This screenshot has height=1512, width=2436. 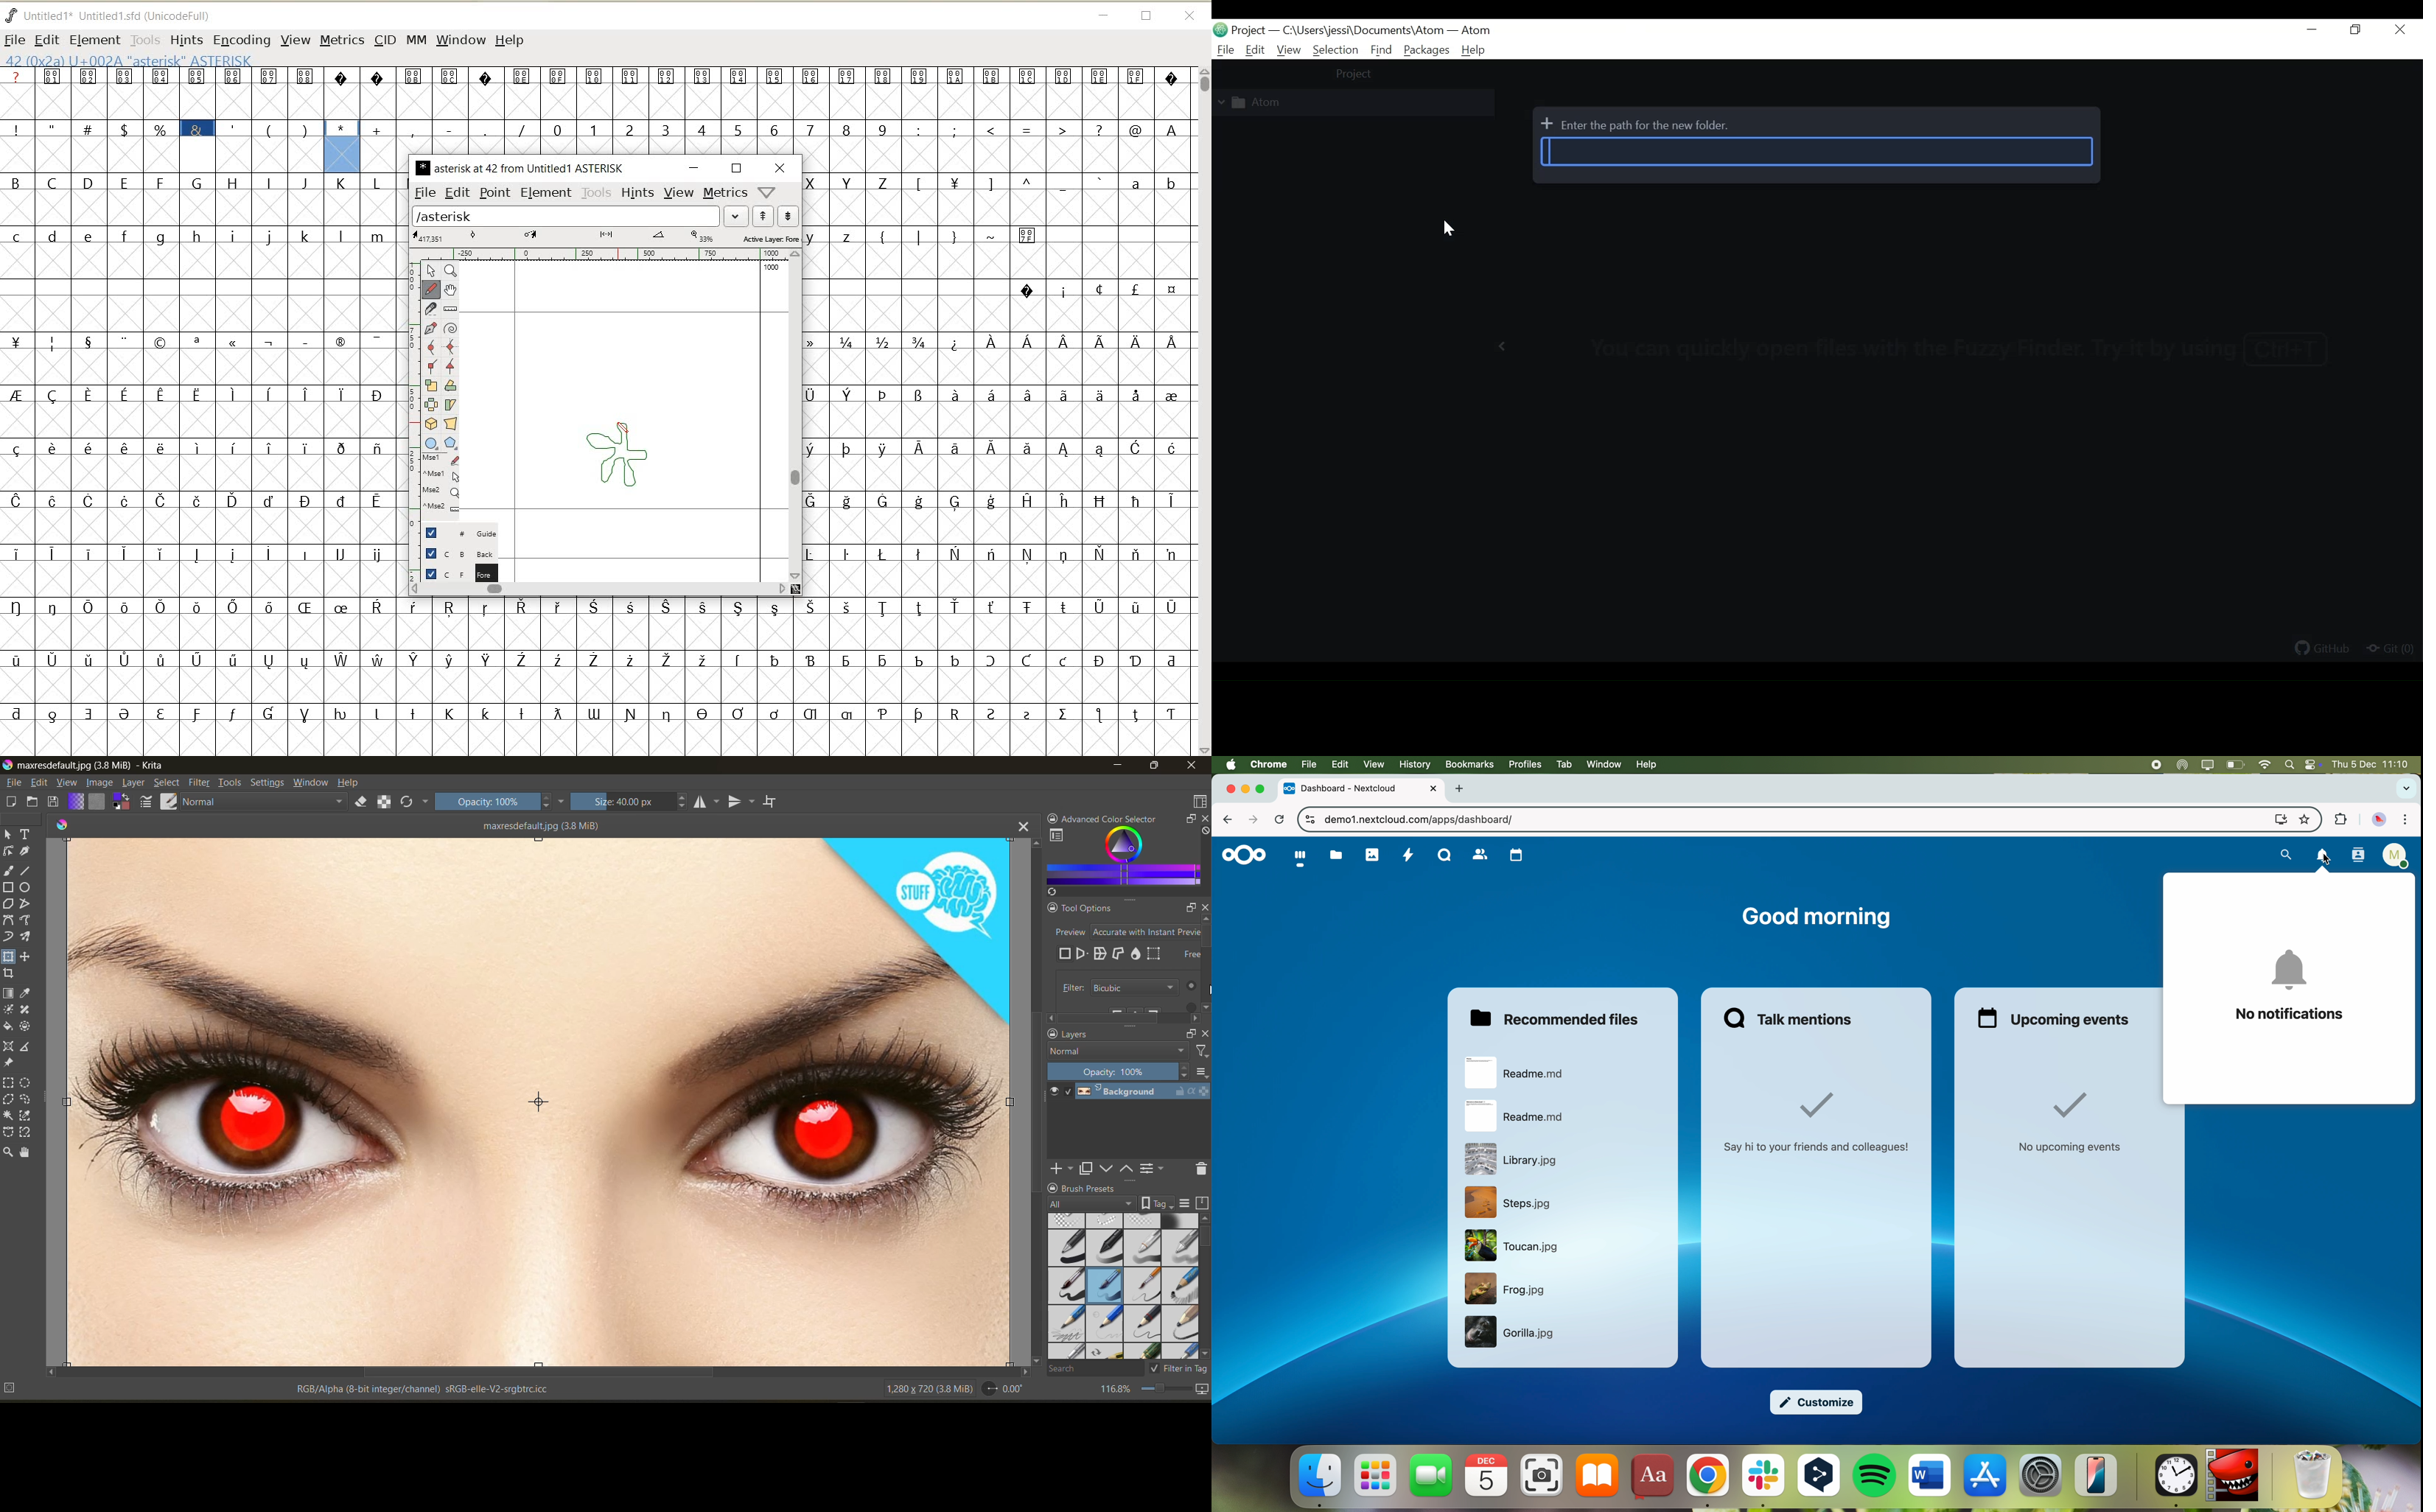 I want to click on Talk, so click(x=1445, y=854).